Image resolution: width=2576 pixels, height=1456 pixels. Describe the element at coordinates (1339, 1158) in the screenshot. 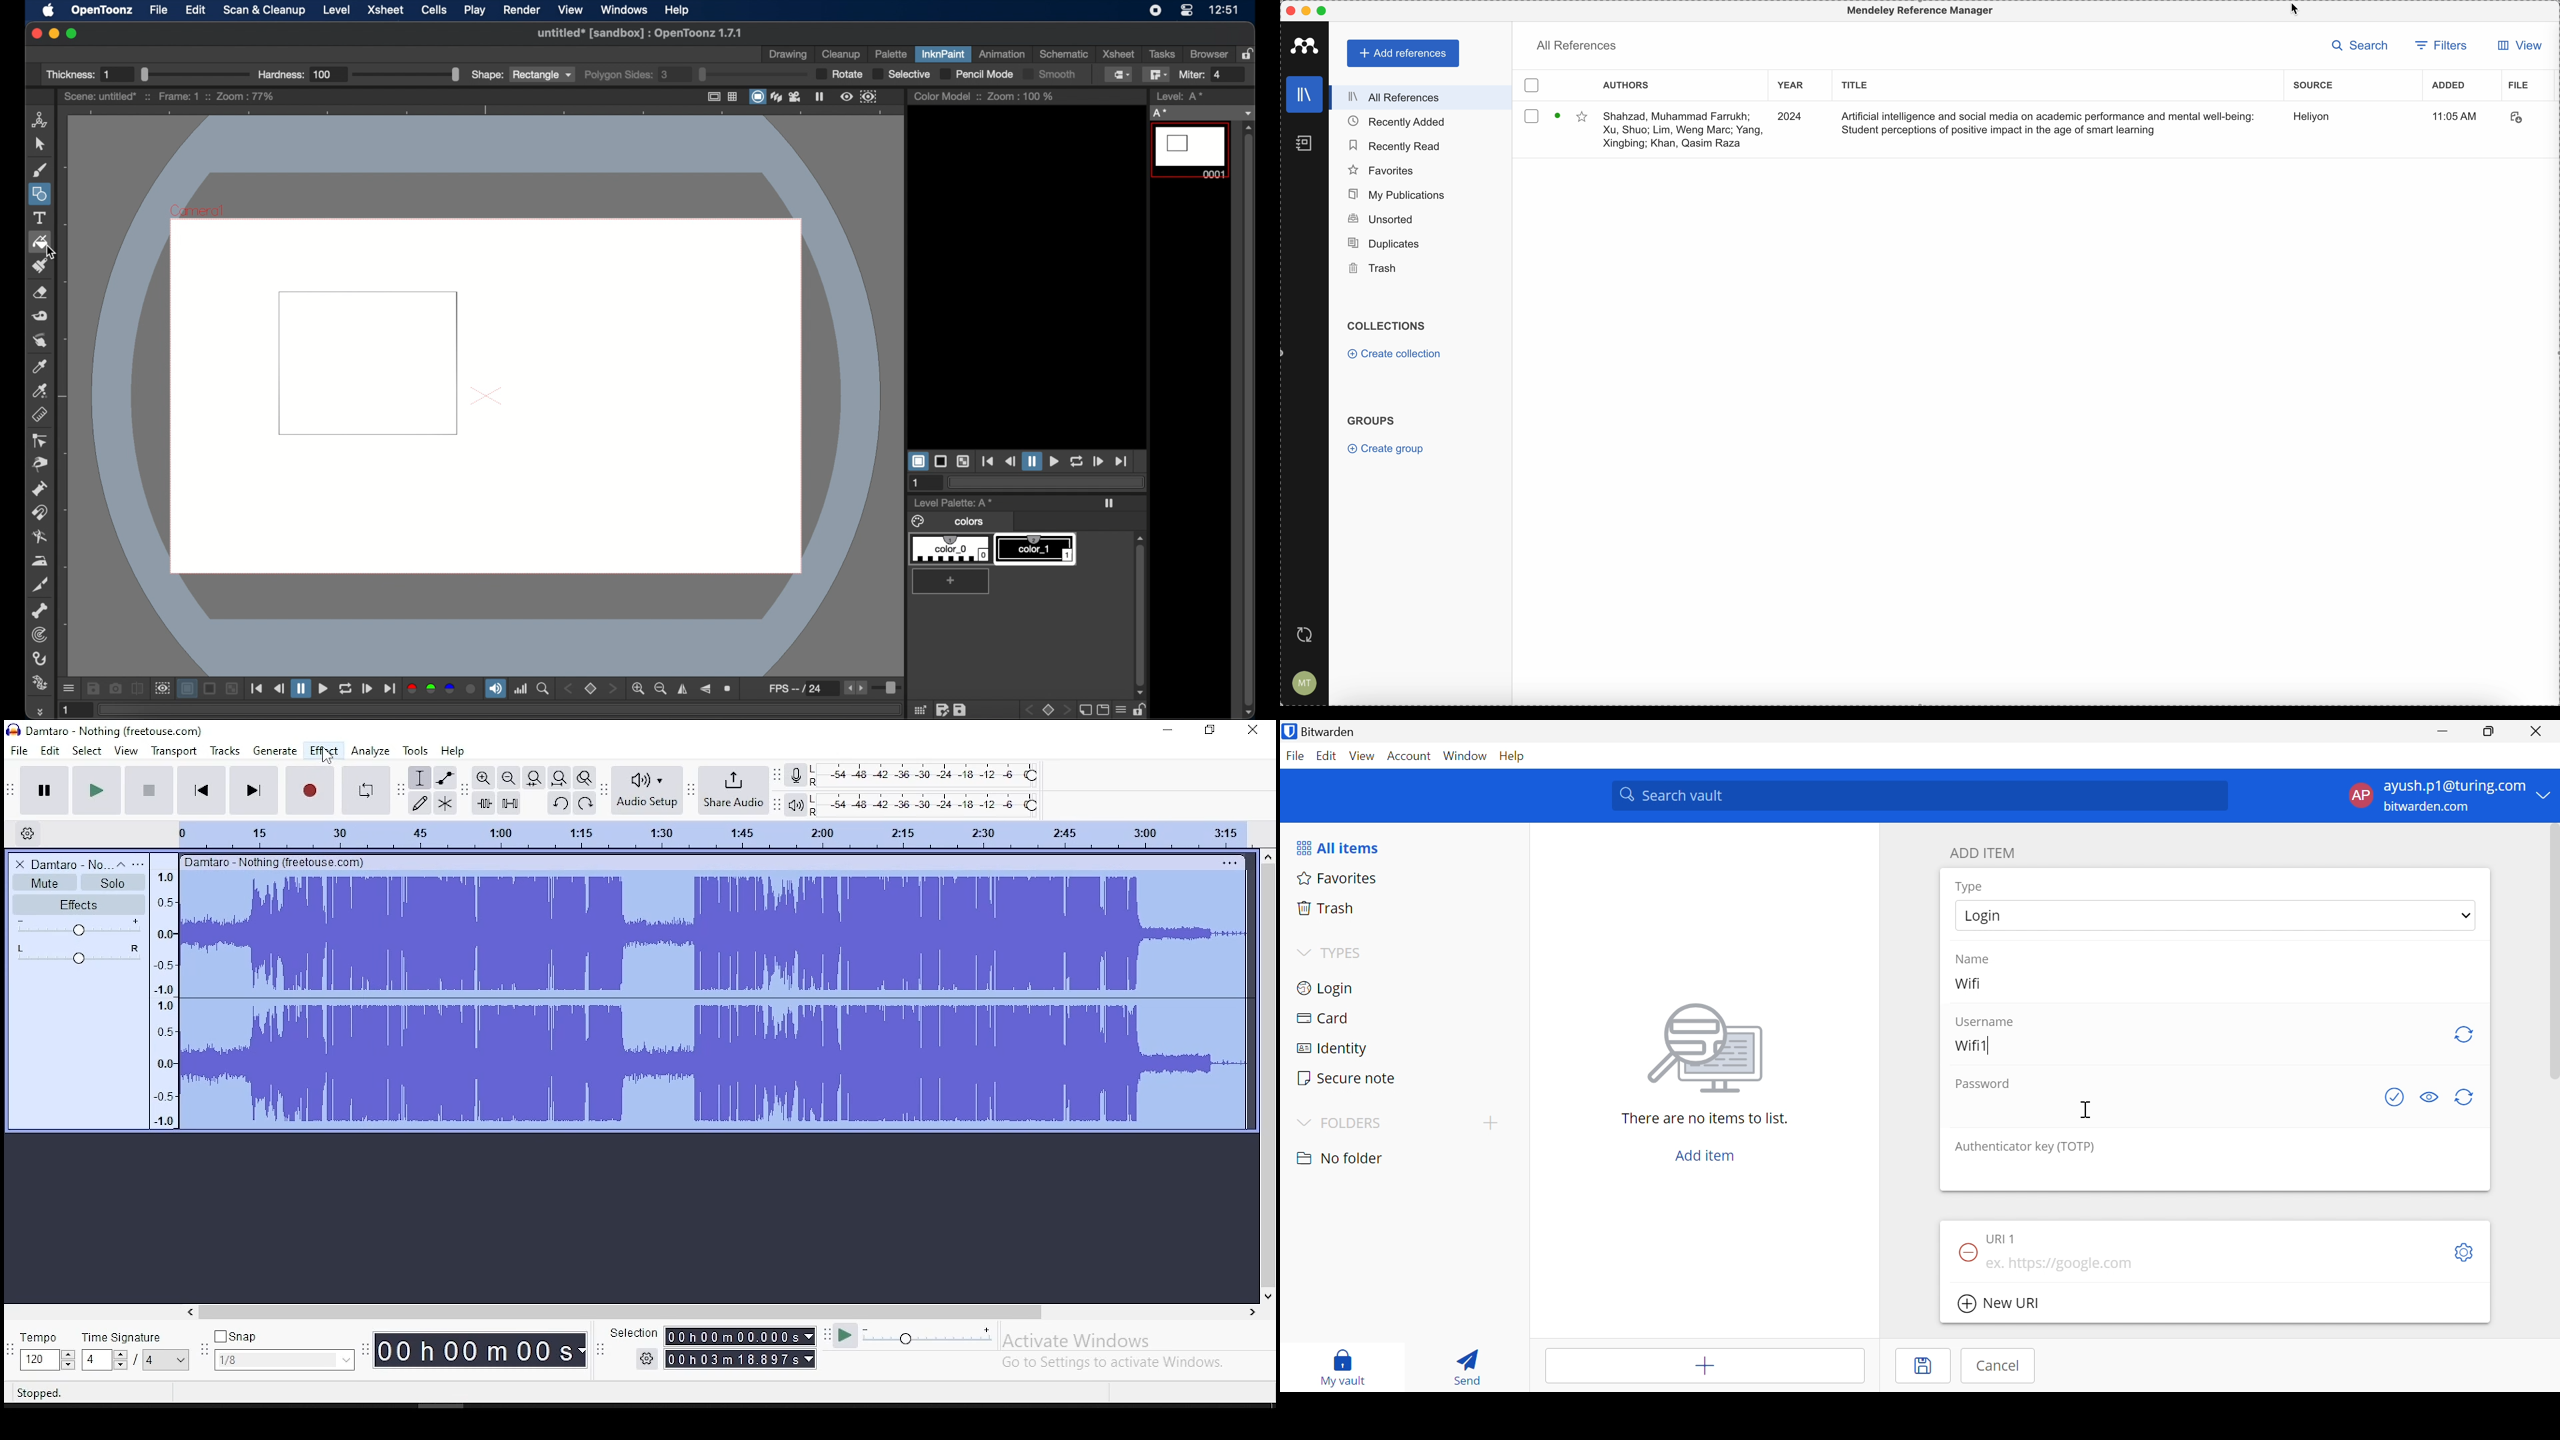

I see `nO FOLDER` at that location.